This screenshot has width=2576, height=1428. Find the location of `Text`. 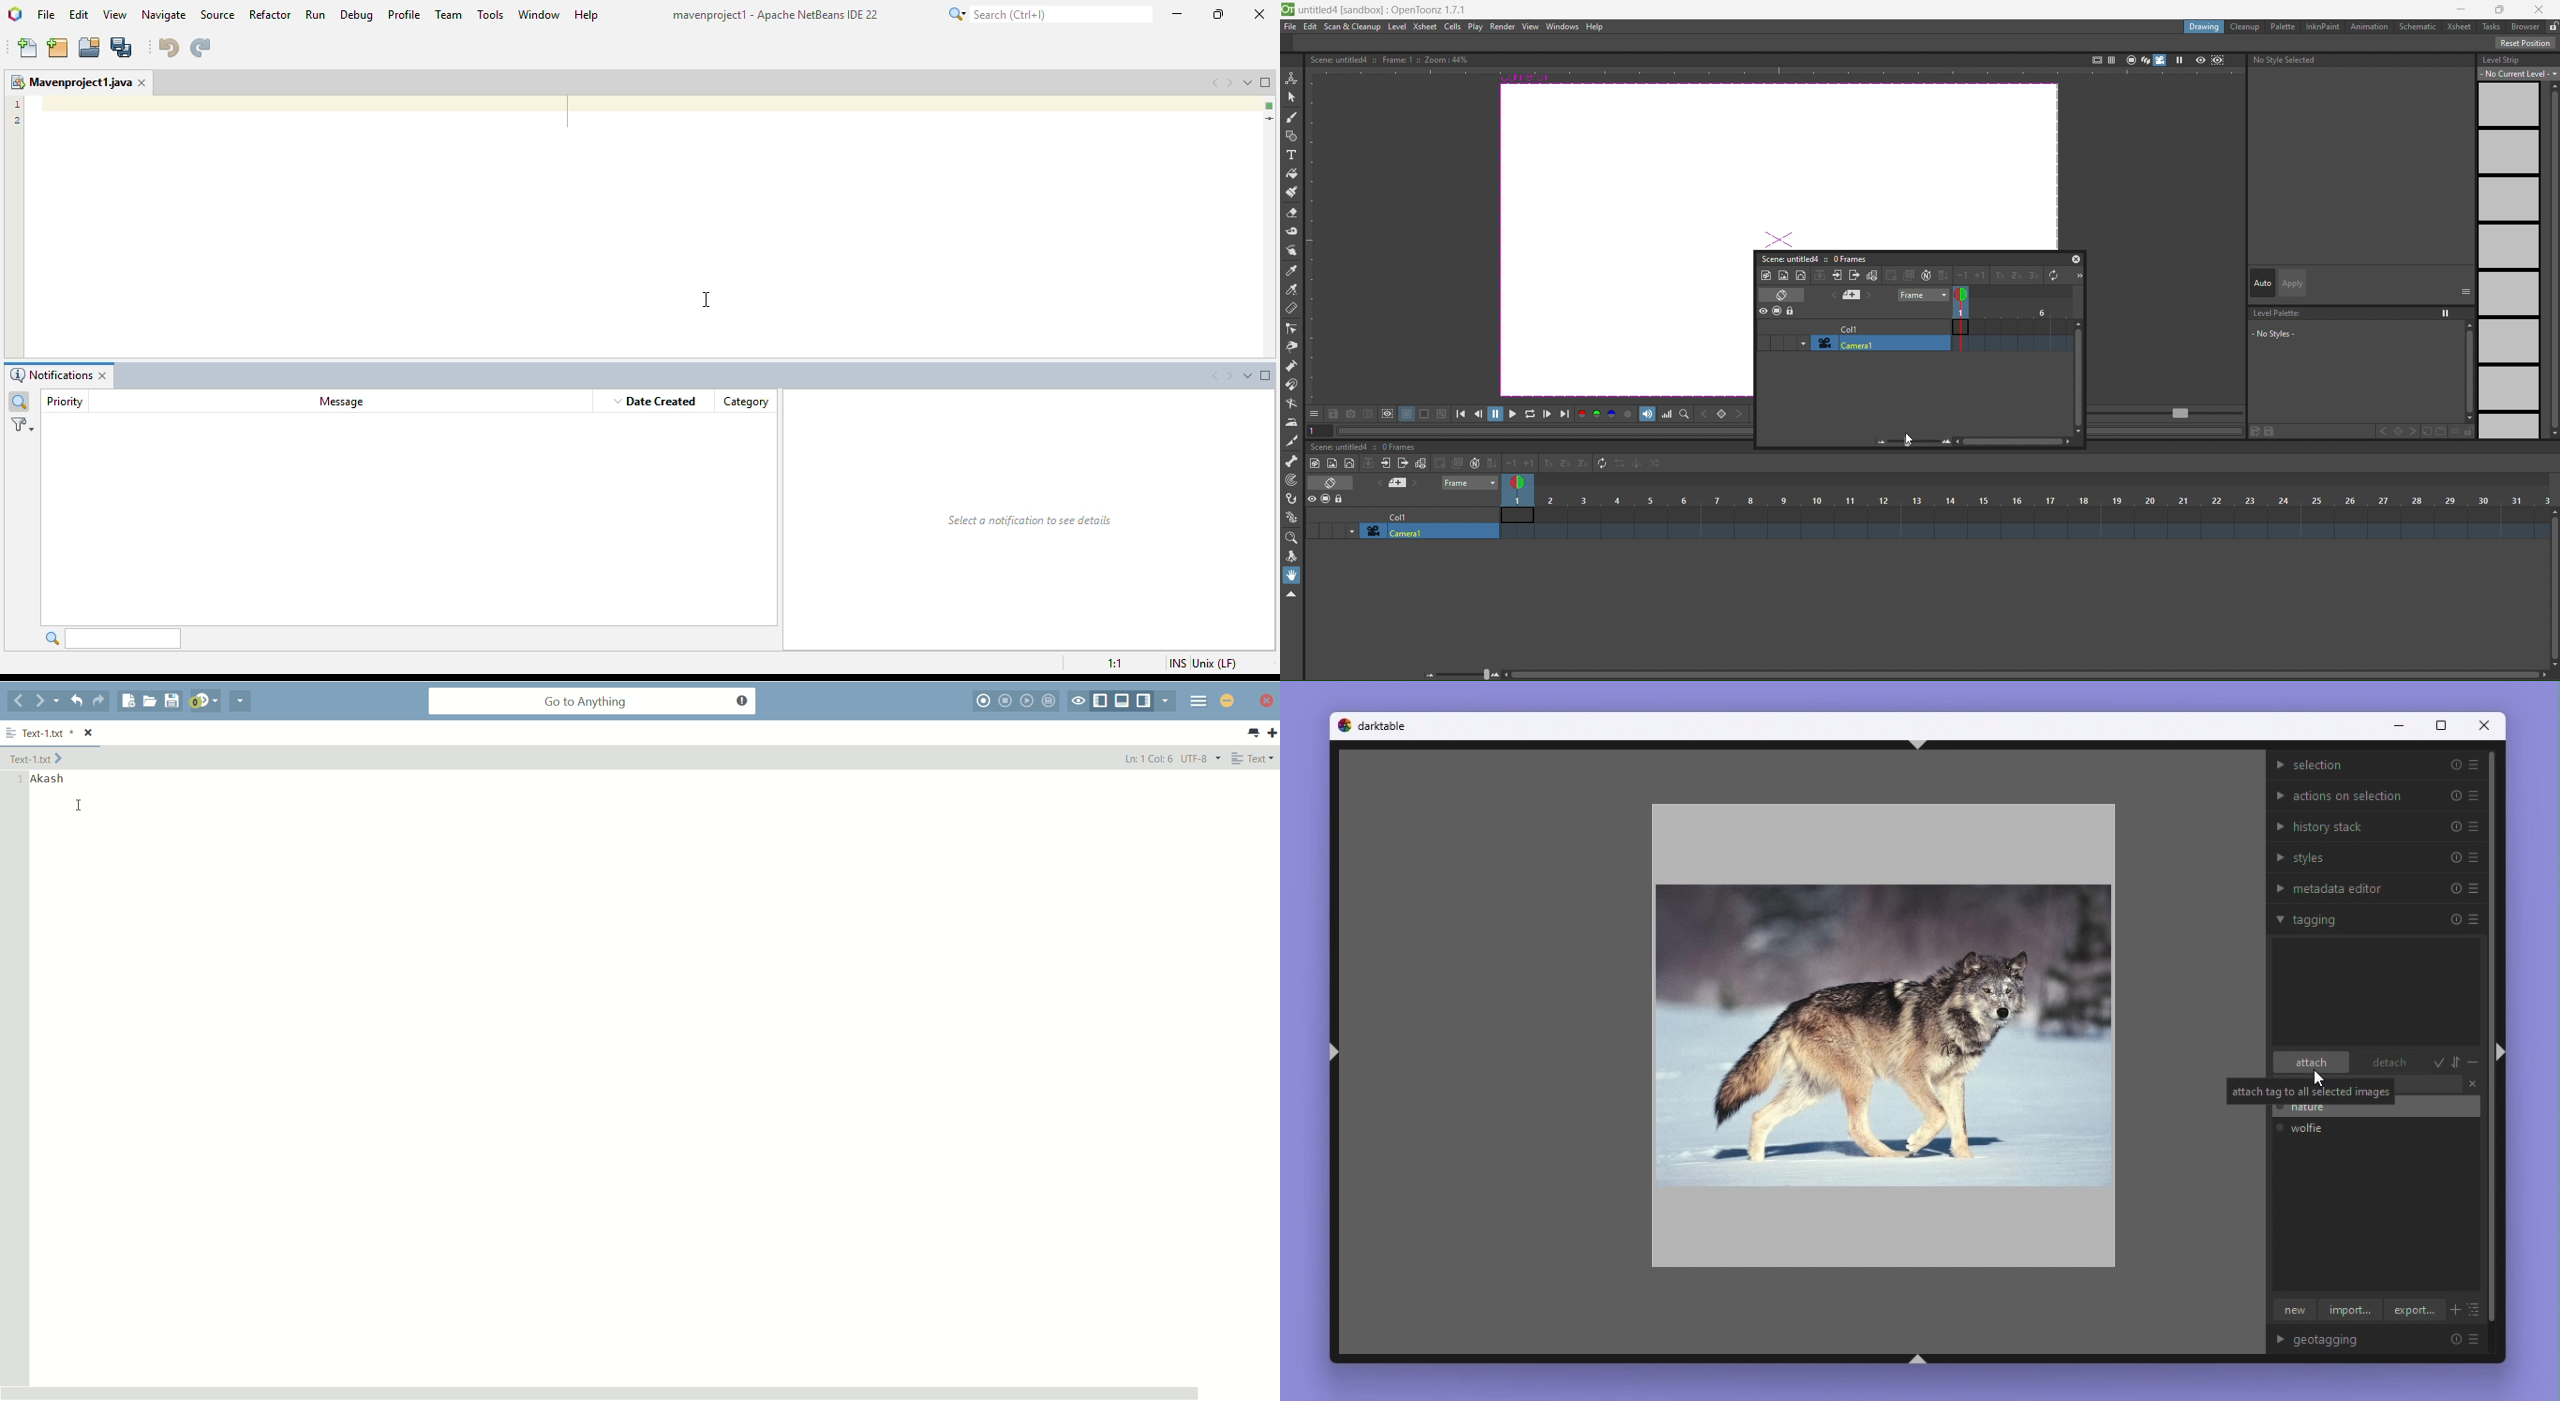

Text is located at coordinates (2310, 1091).